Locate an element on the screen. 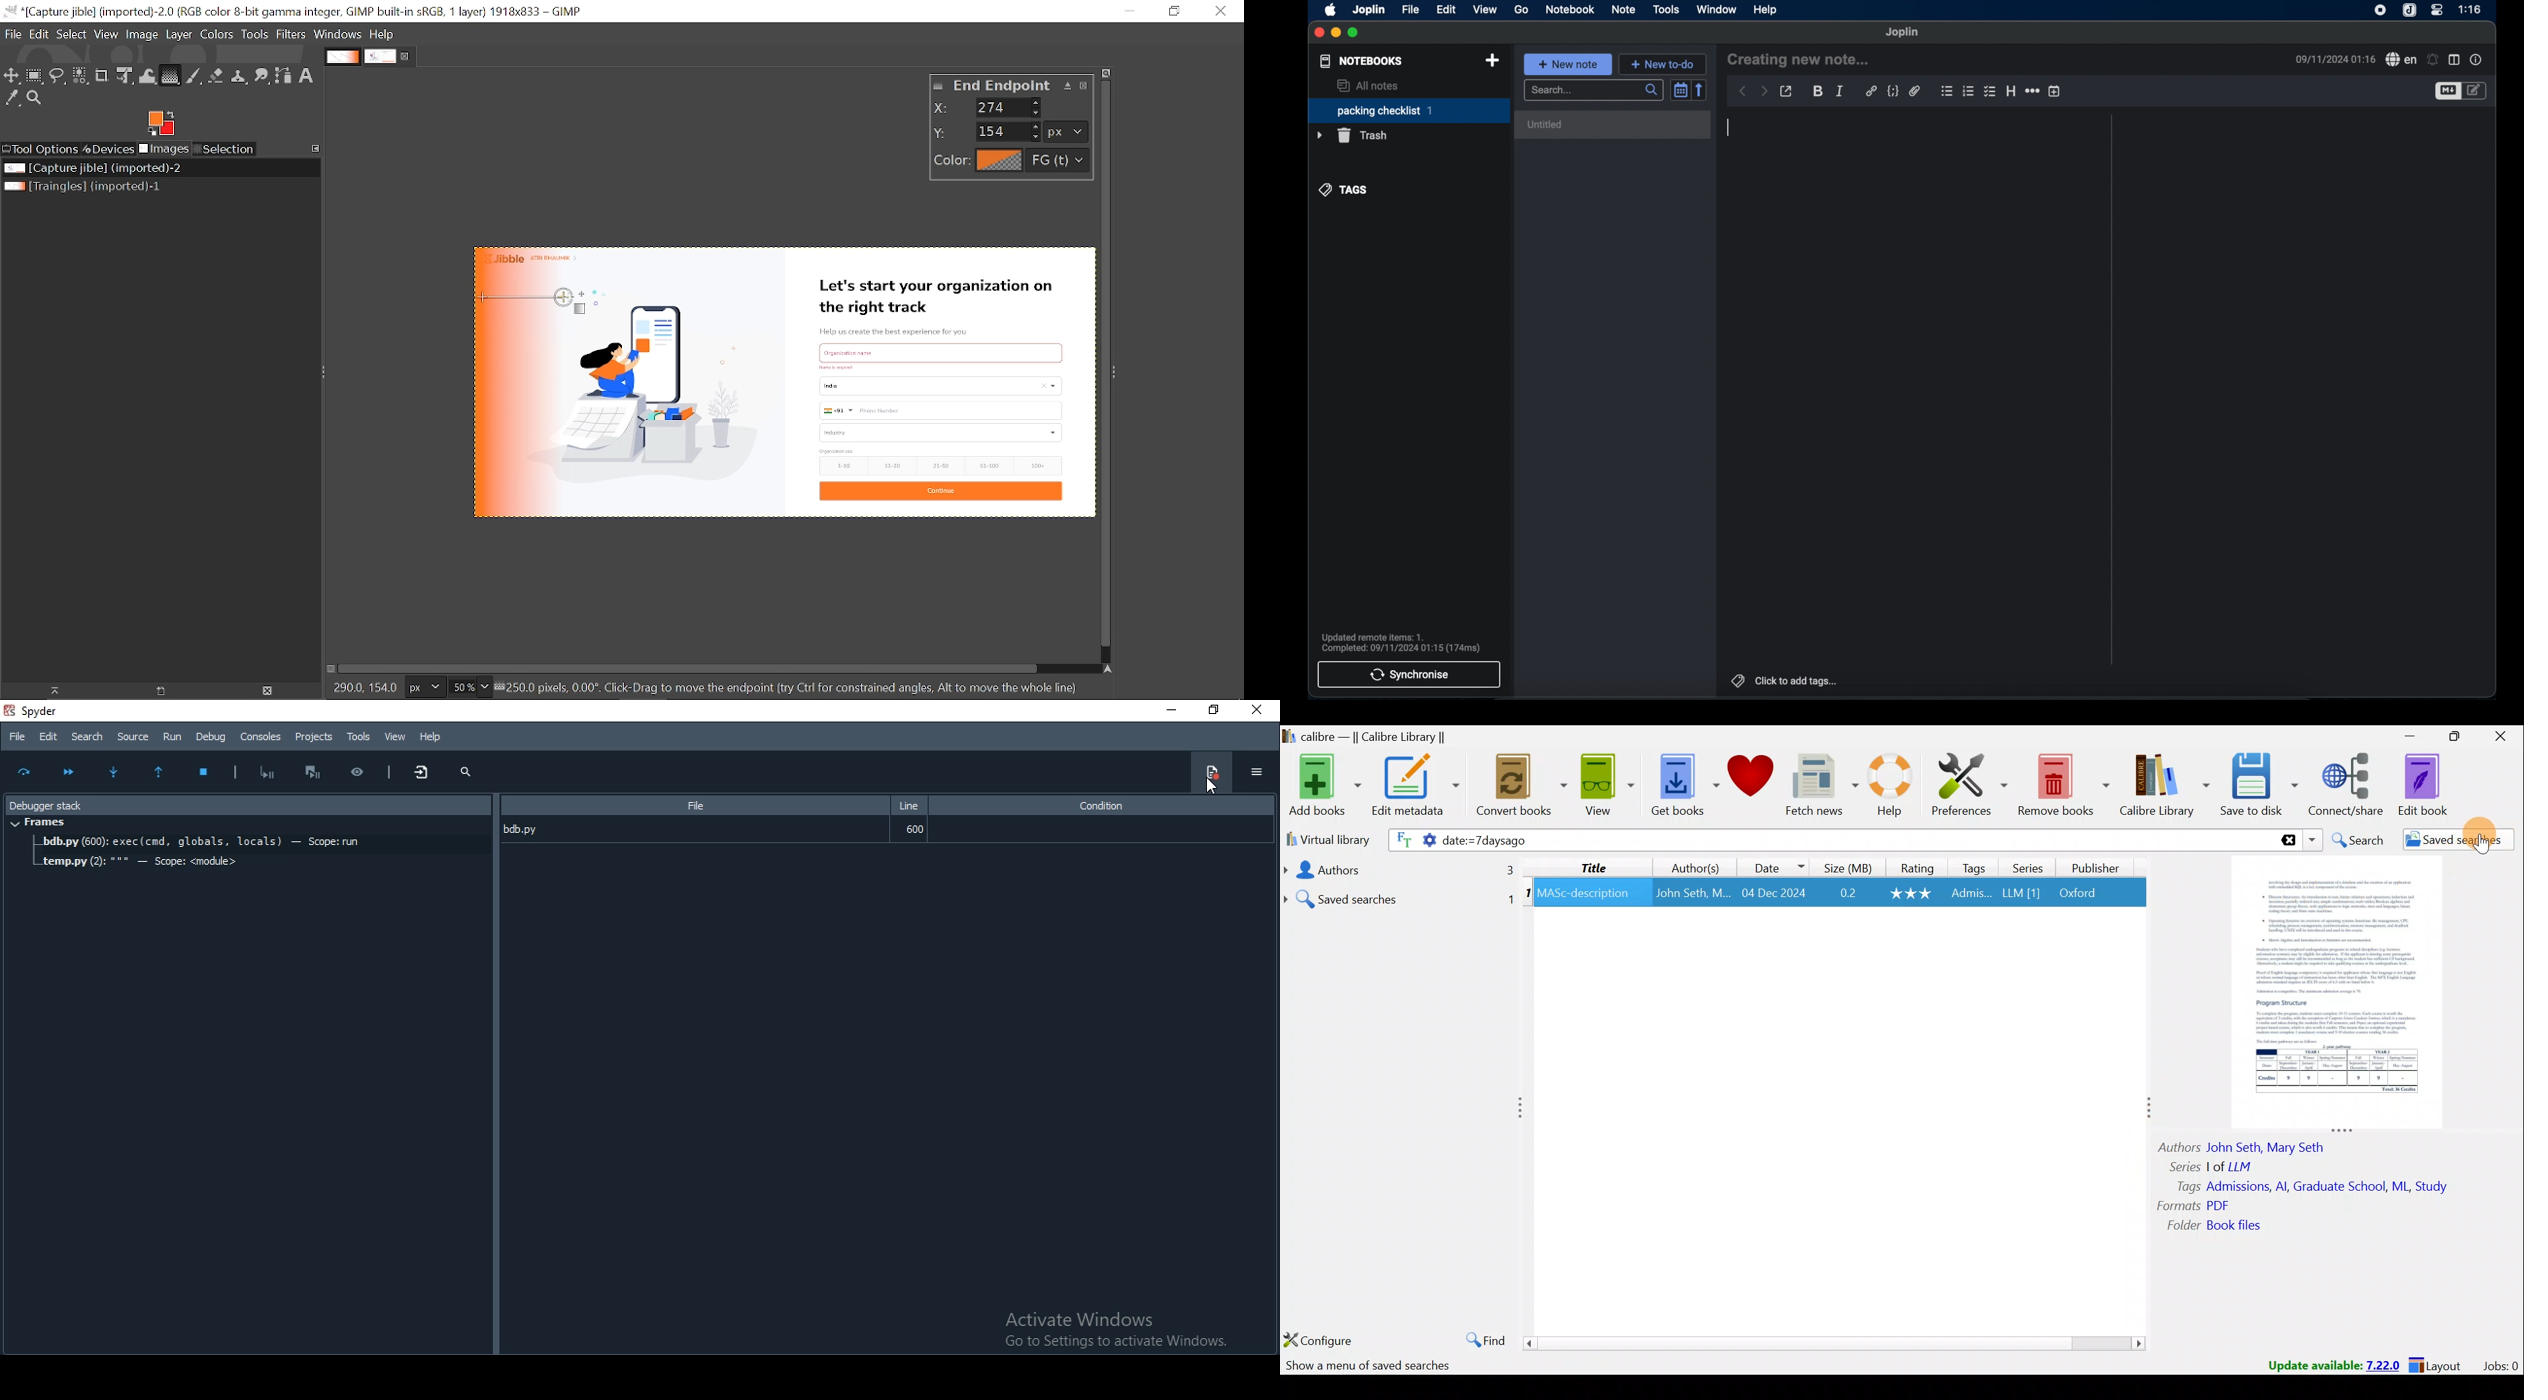 This screenshot has height=1400, width=2548. Folder book files is located at coordinates (2224, 1226).